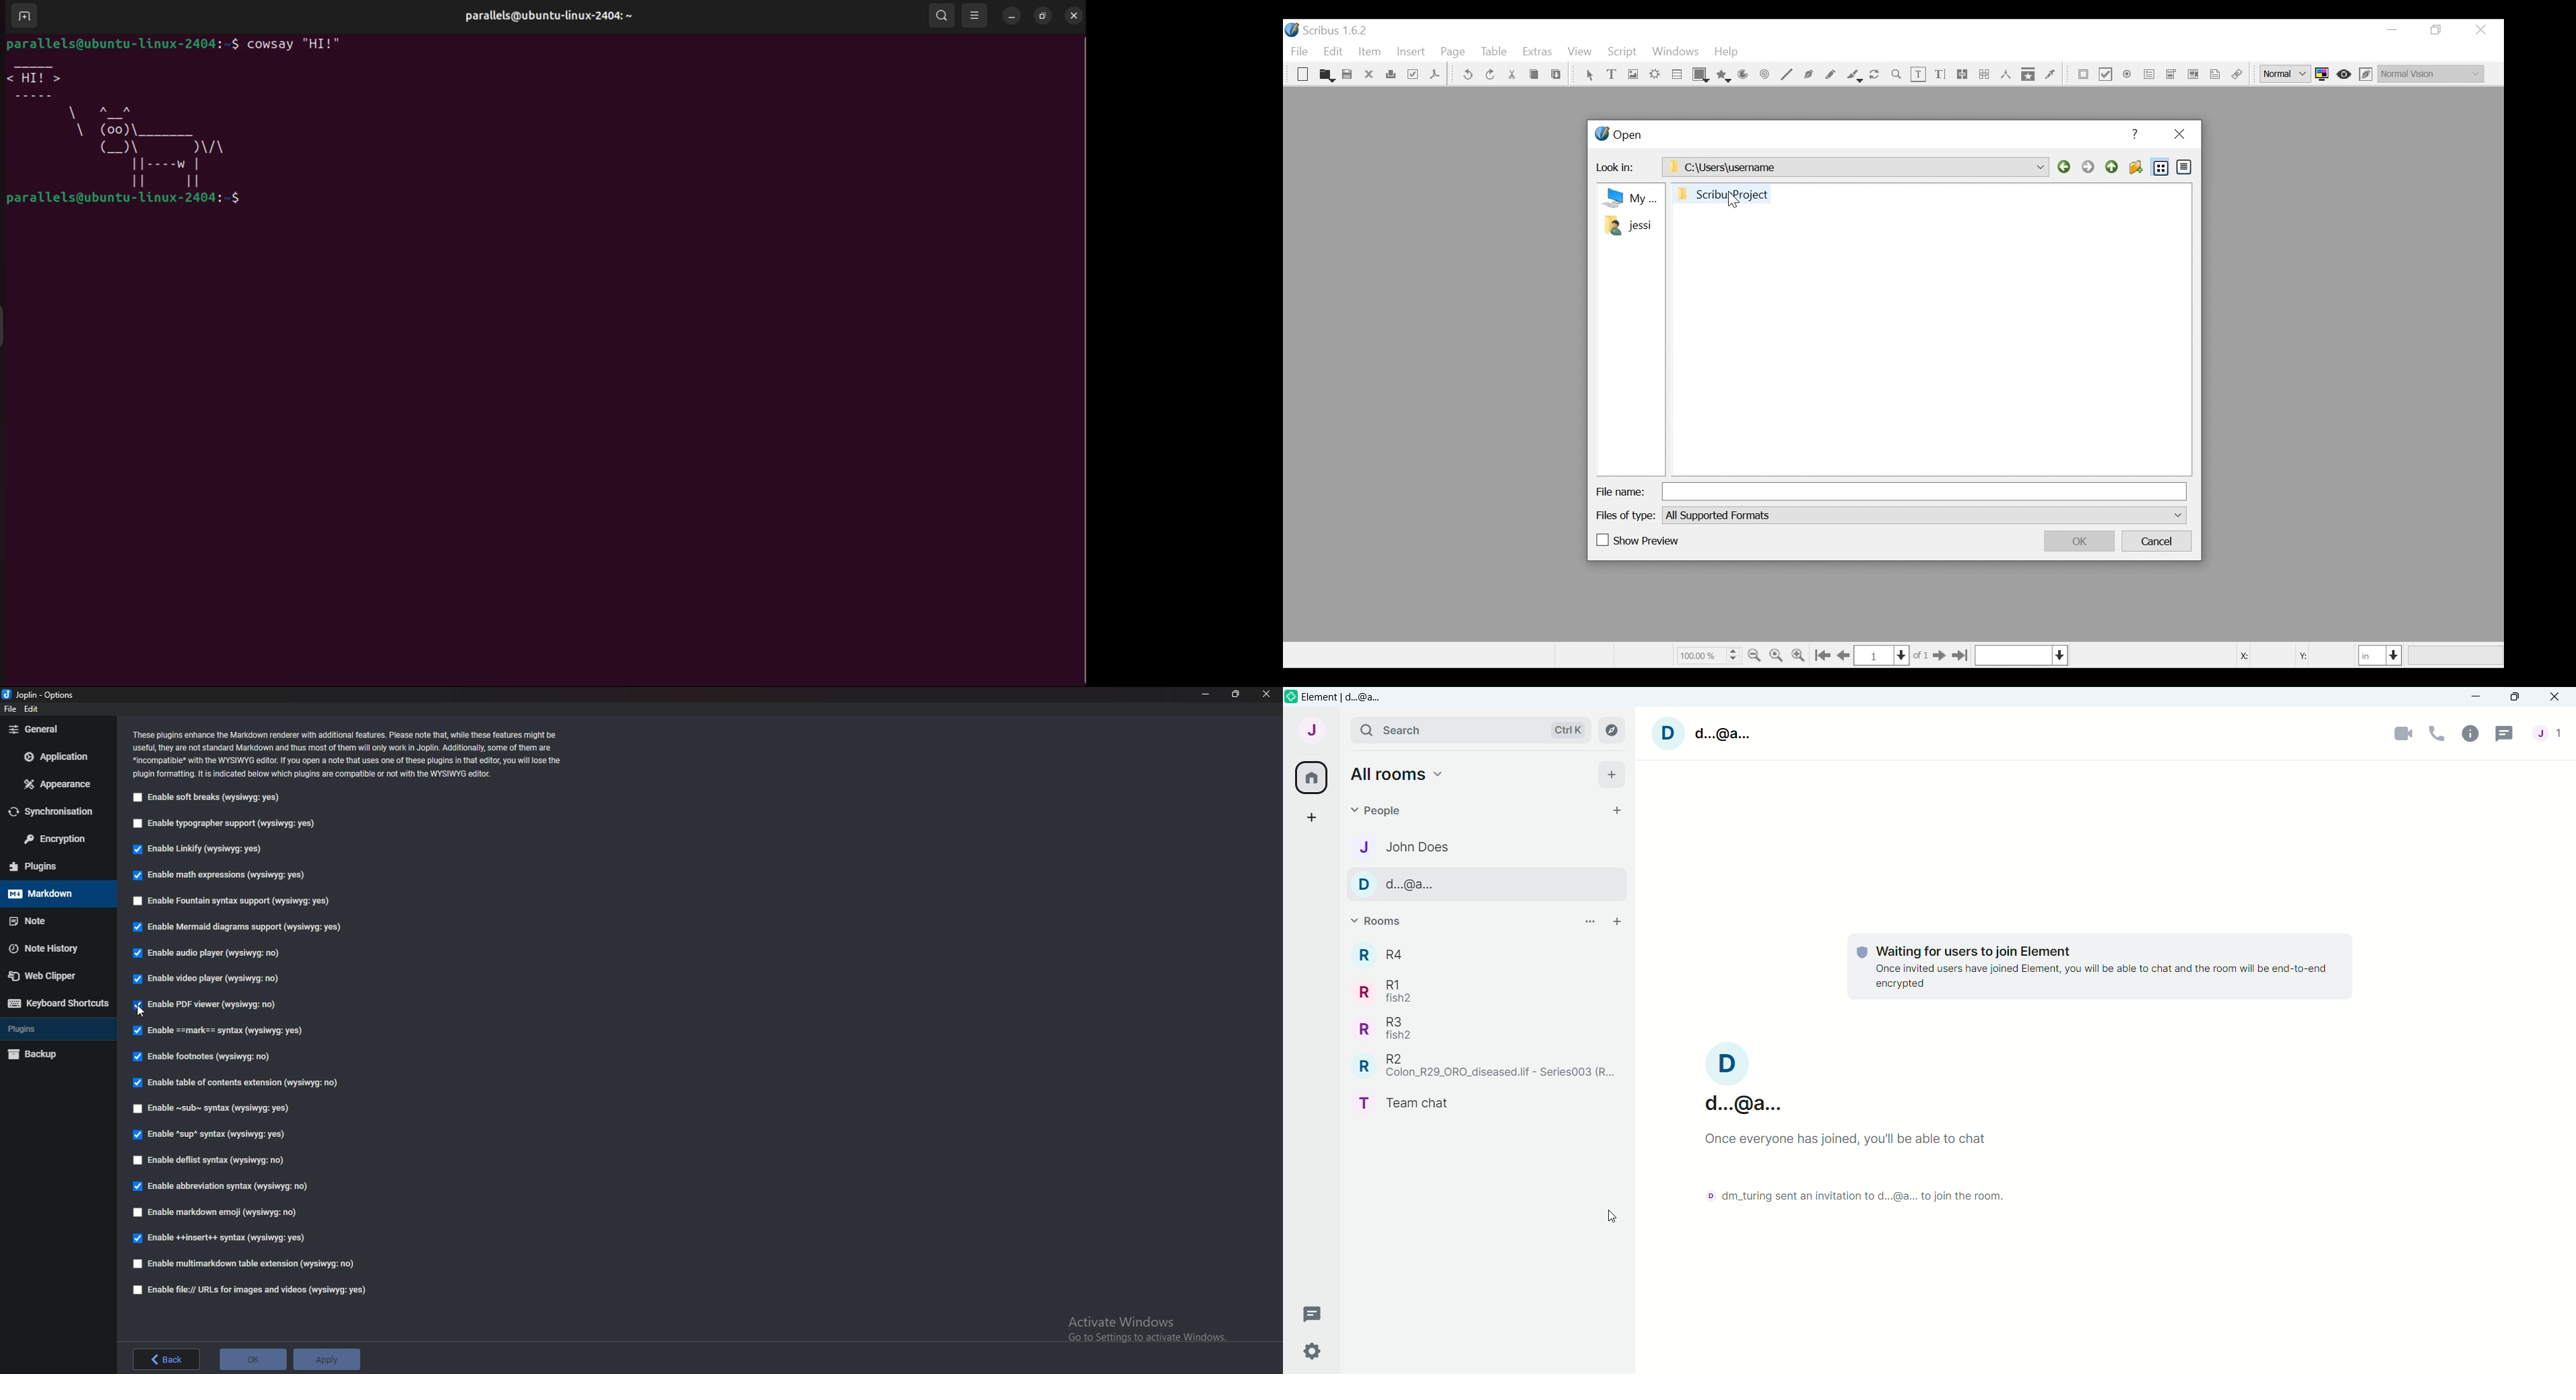 The image size is (2576, 1400). I want to click on Rooms, so click(1387, 921).